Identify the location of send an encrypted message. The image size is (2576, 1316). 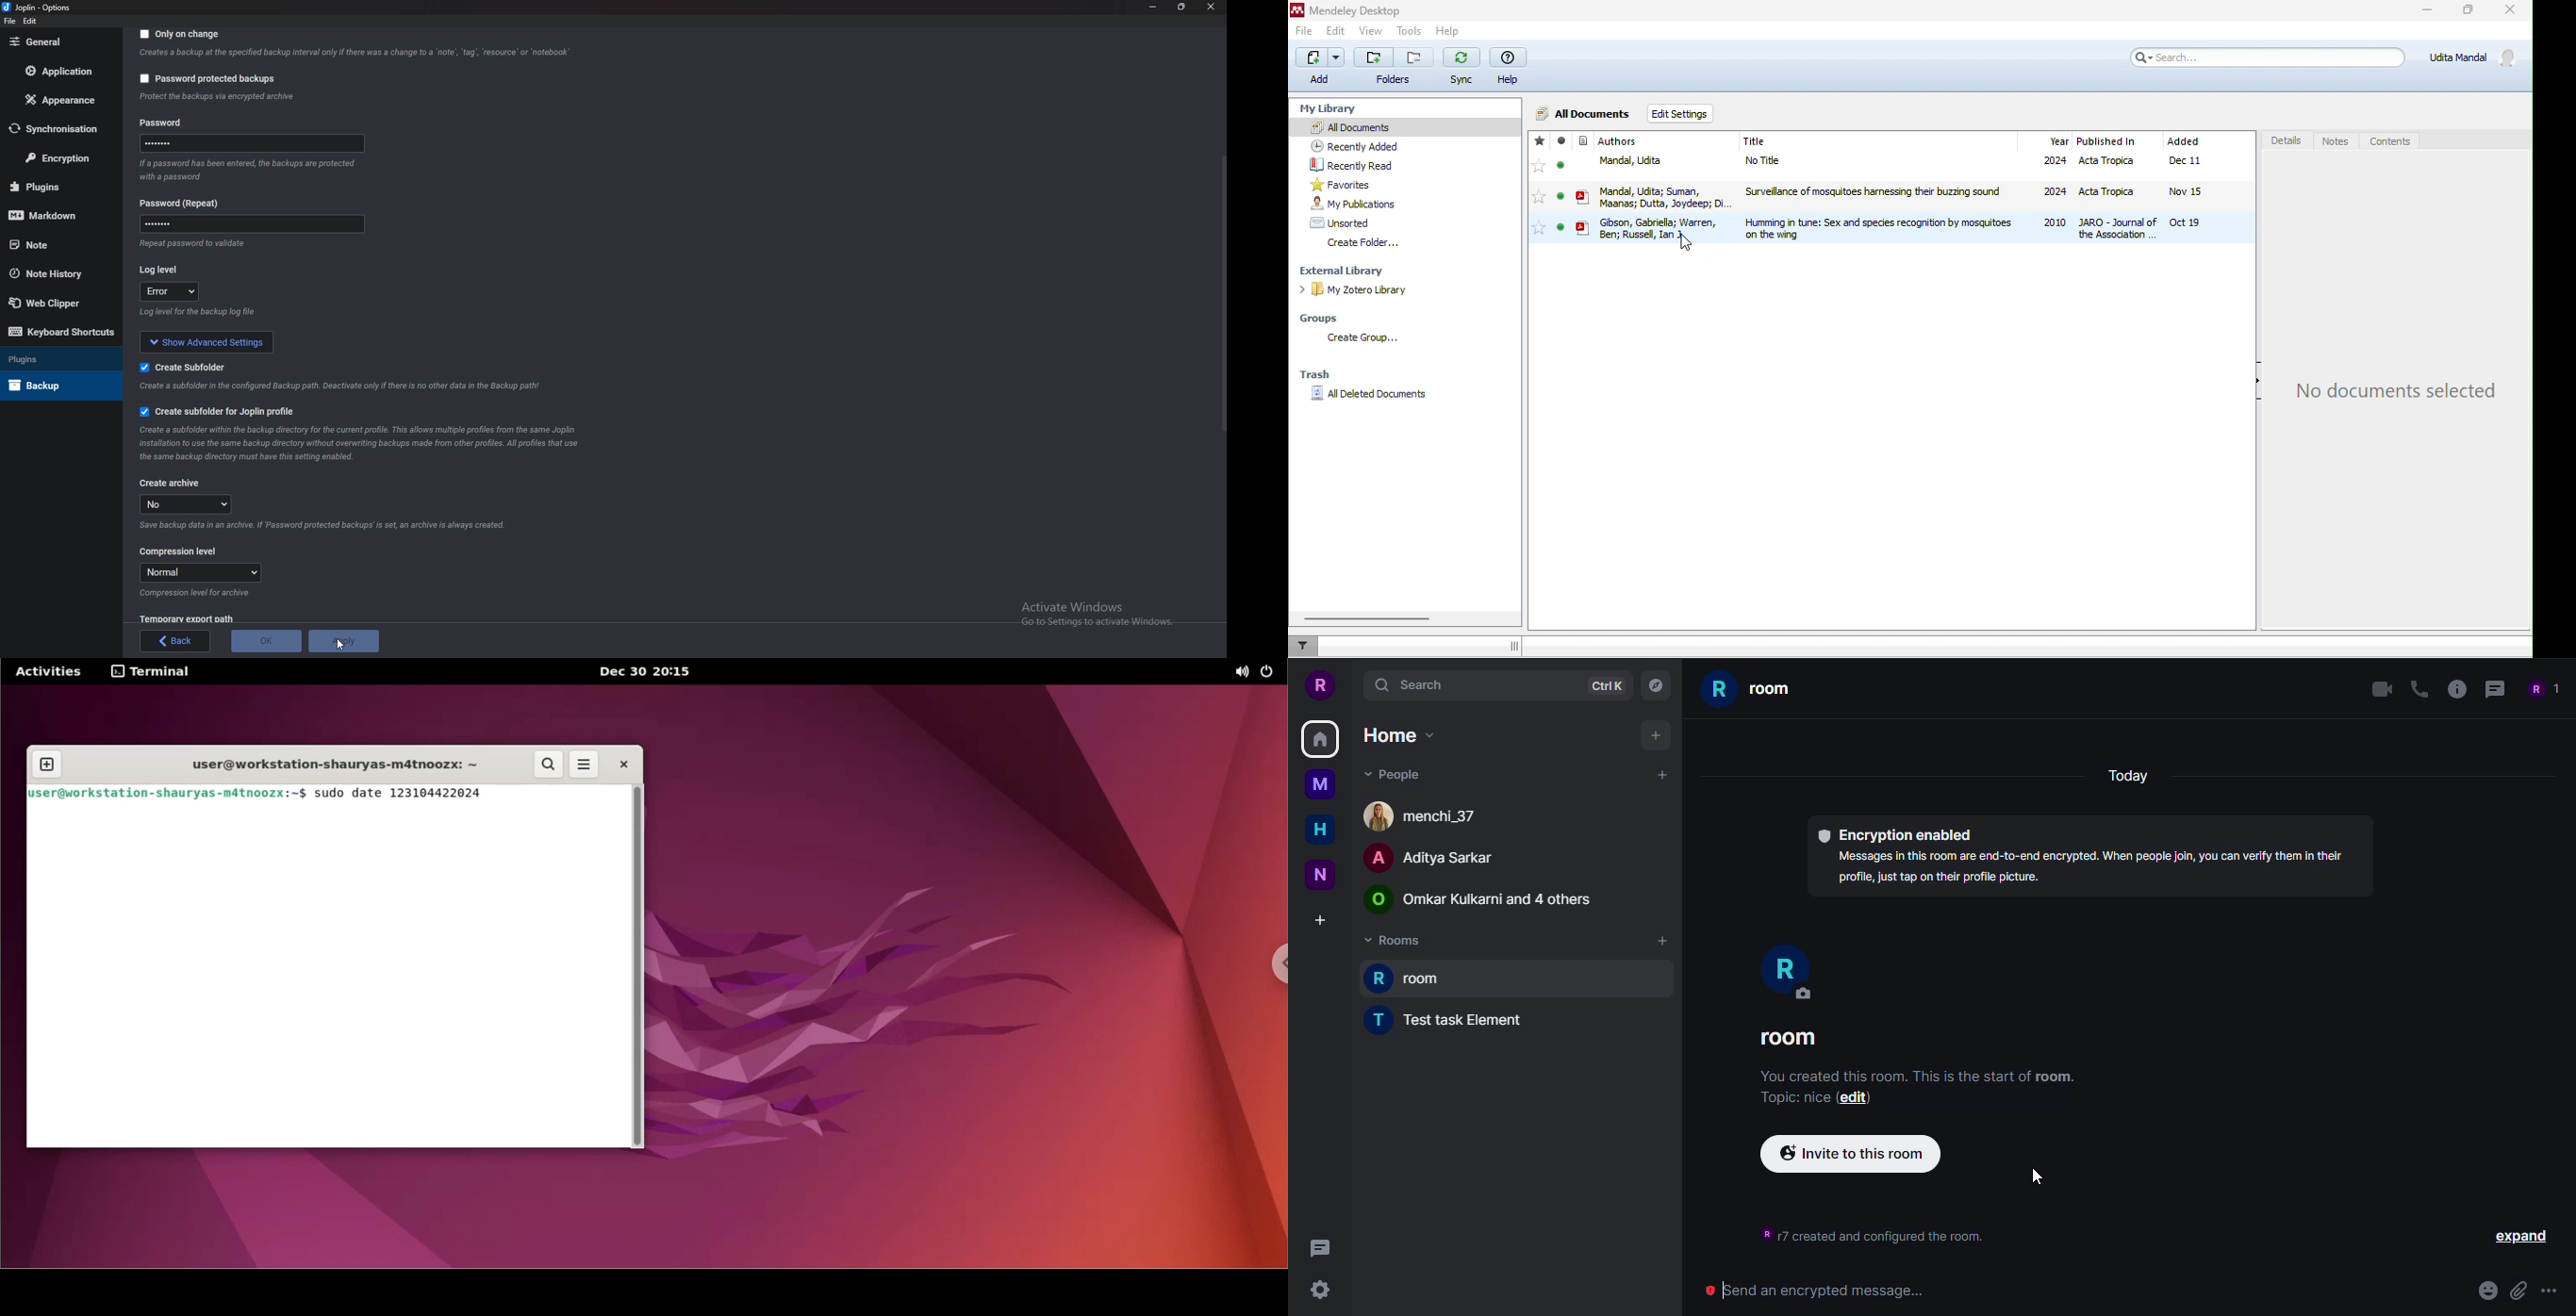
(1830, 1289).